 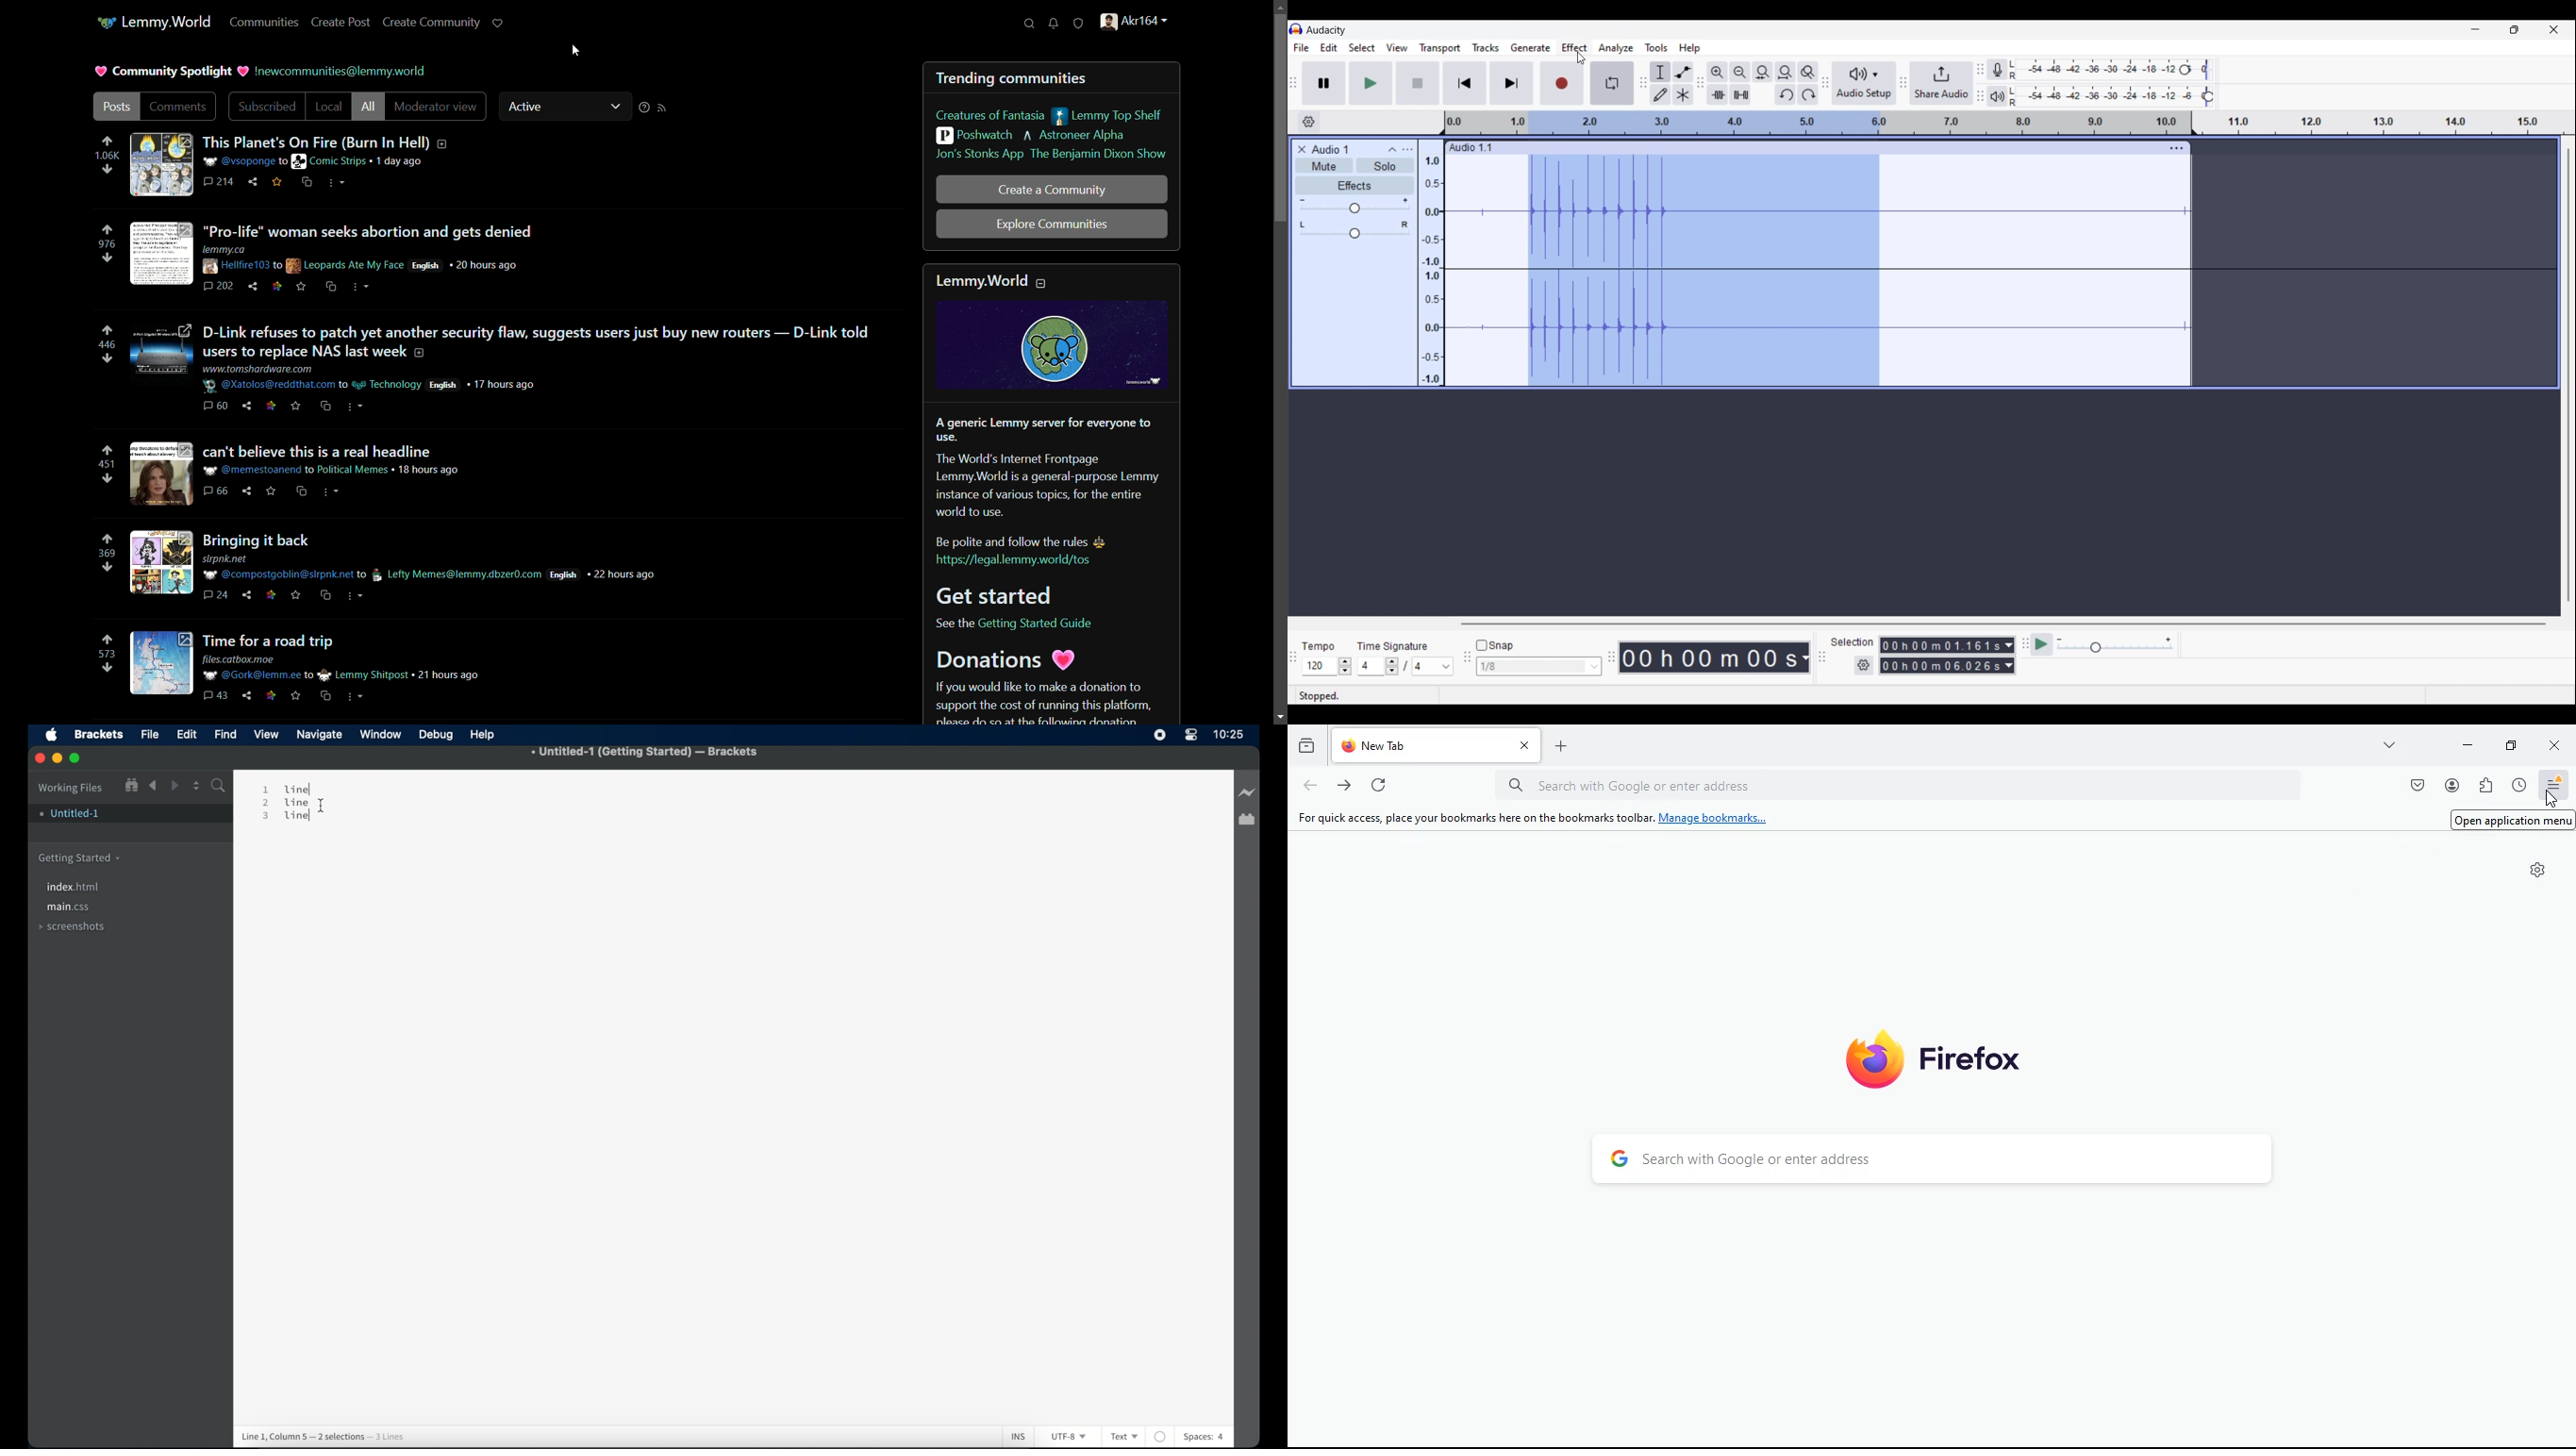 What do you see at coordinates (1683, 94) in the screenshot?
I see `Multi-tool` at bounding box center [1683, 94].